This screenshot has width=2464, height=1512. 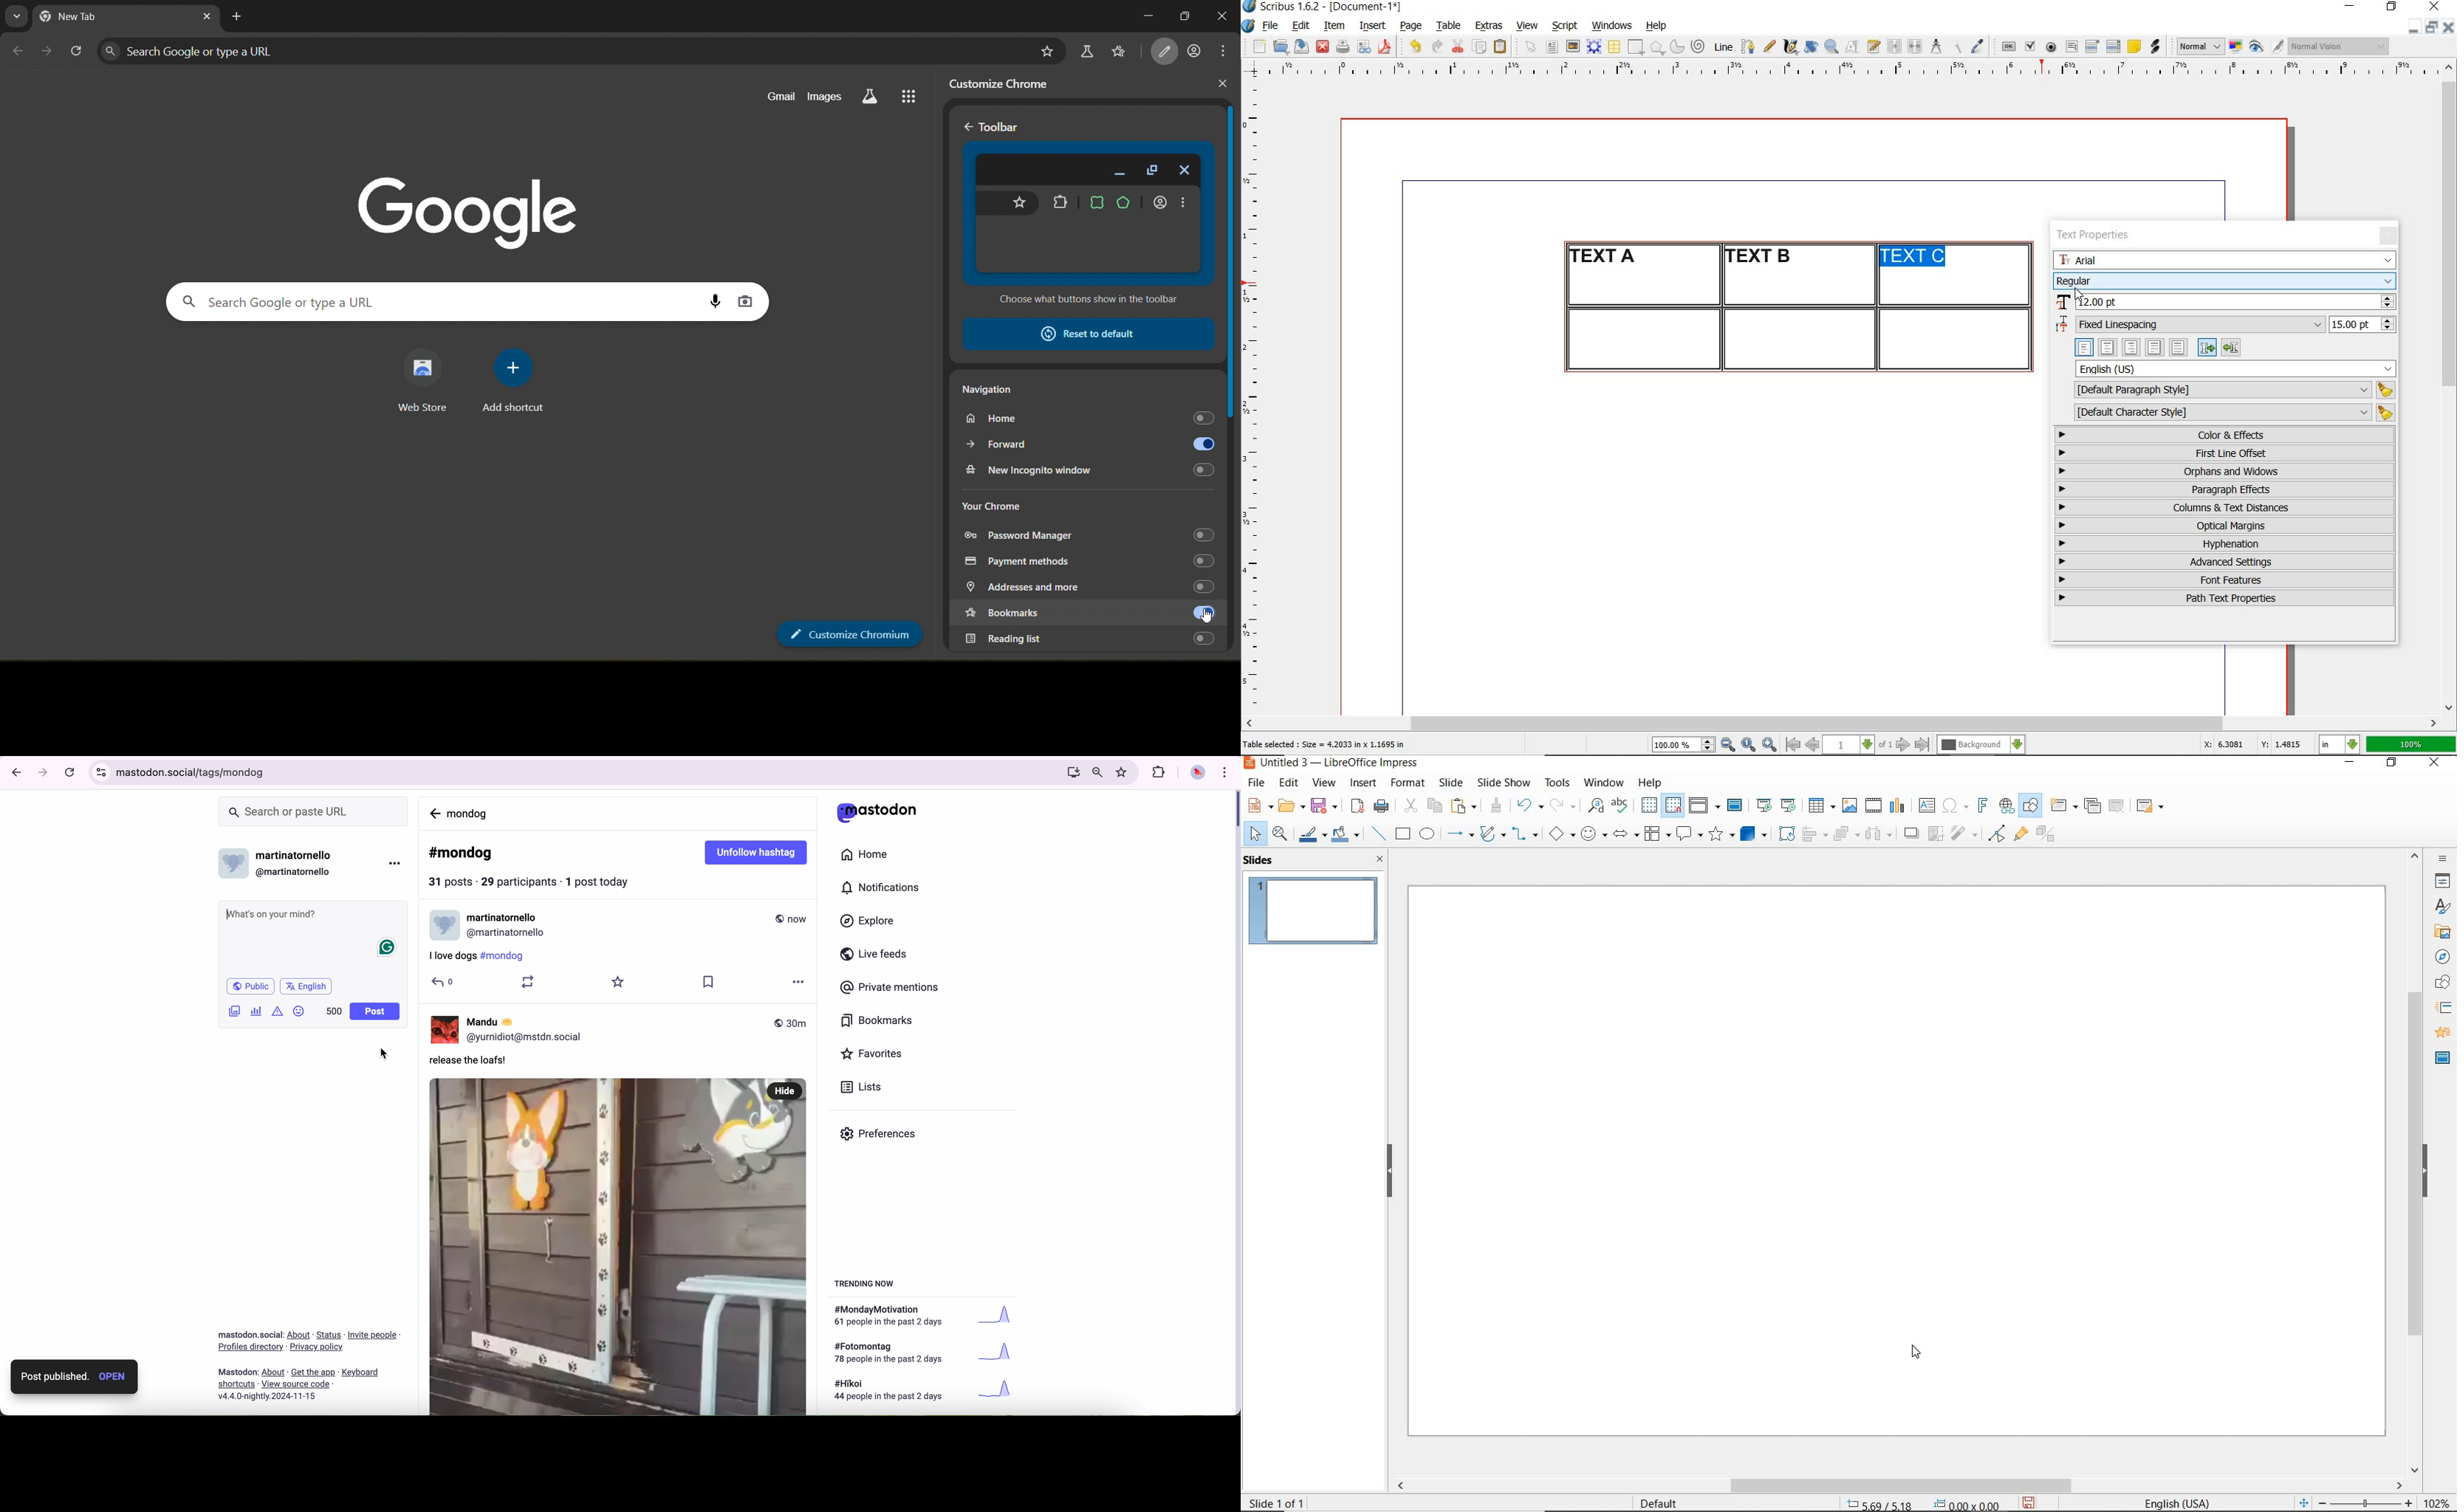 What do you see at coordinates (2444, 1034) in the screenshot?
I see `ANIMATION` at bounding box center [2444, 1034].